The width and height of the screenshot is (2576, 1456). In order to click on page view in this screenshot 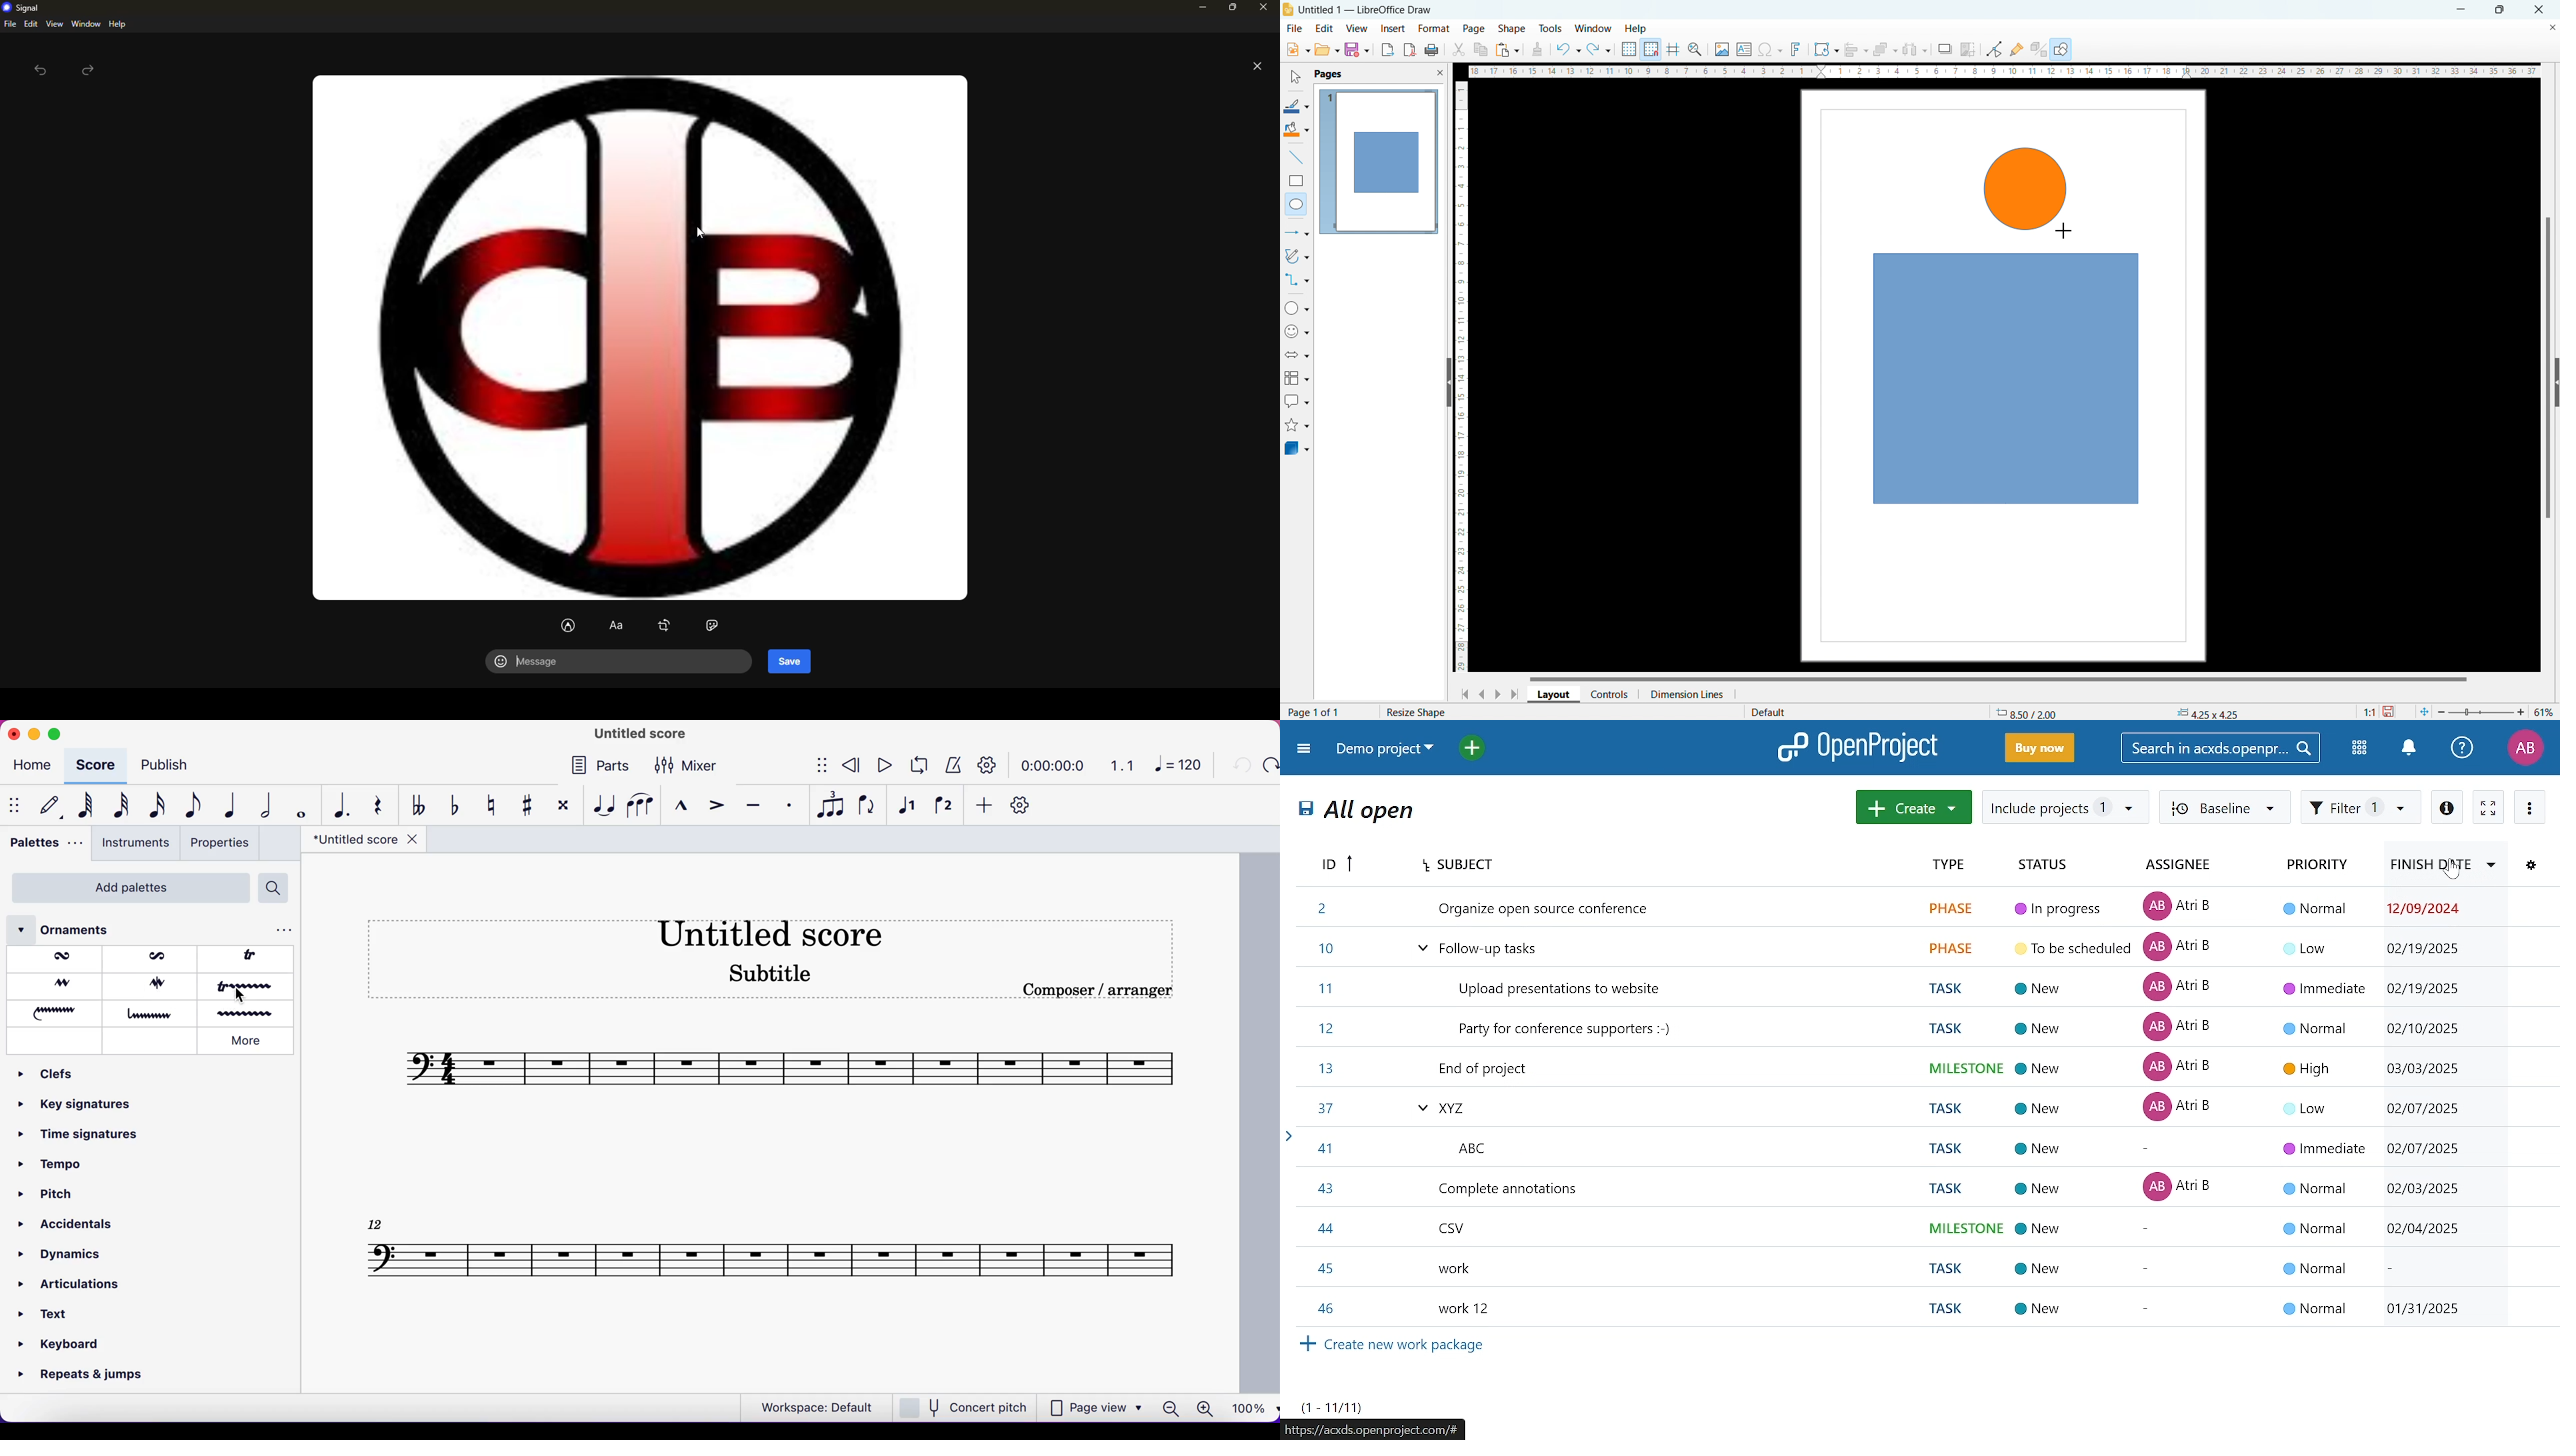, I will do `click(1097, 1406)`.